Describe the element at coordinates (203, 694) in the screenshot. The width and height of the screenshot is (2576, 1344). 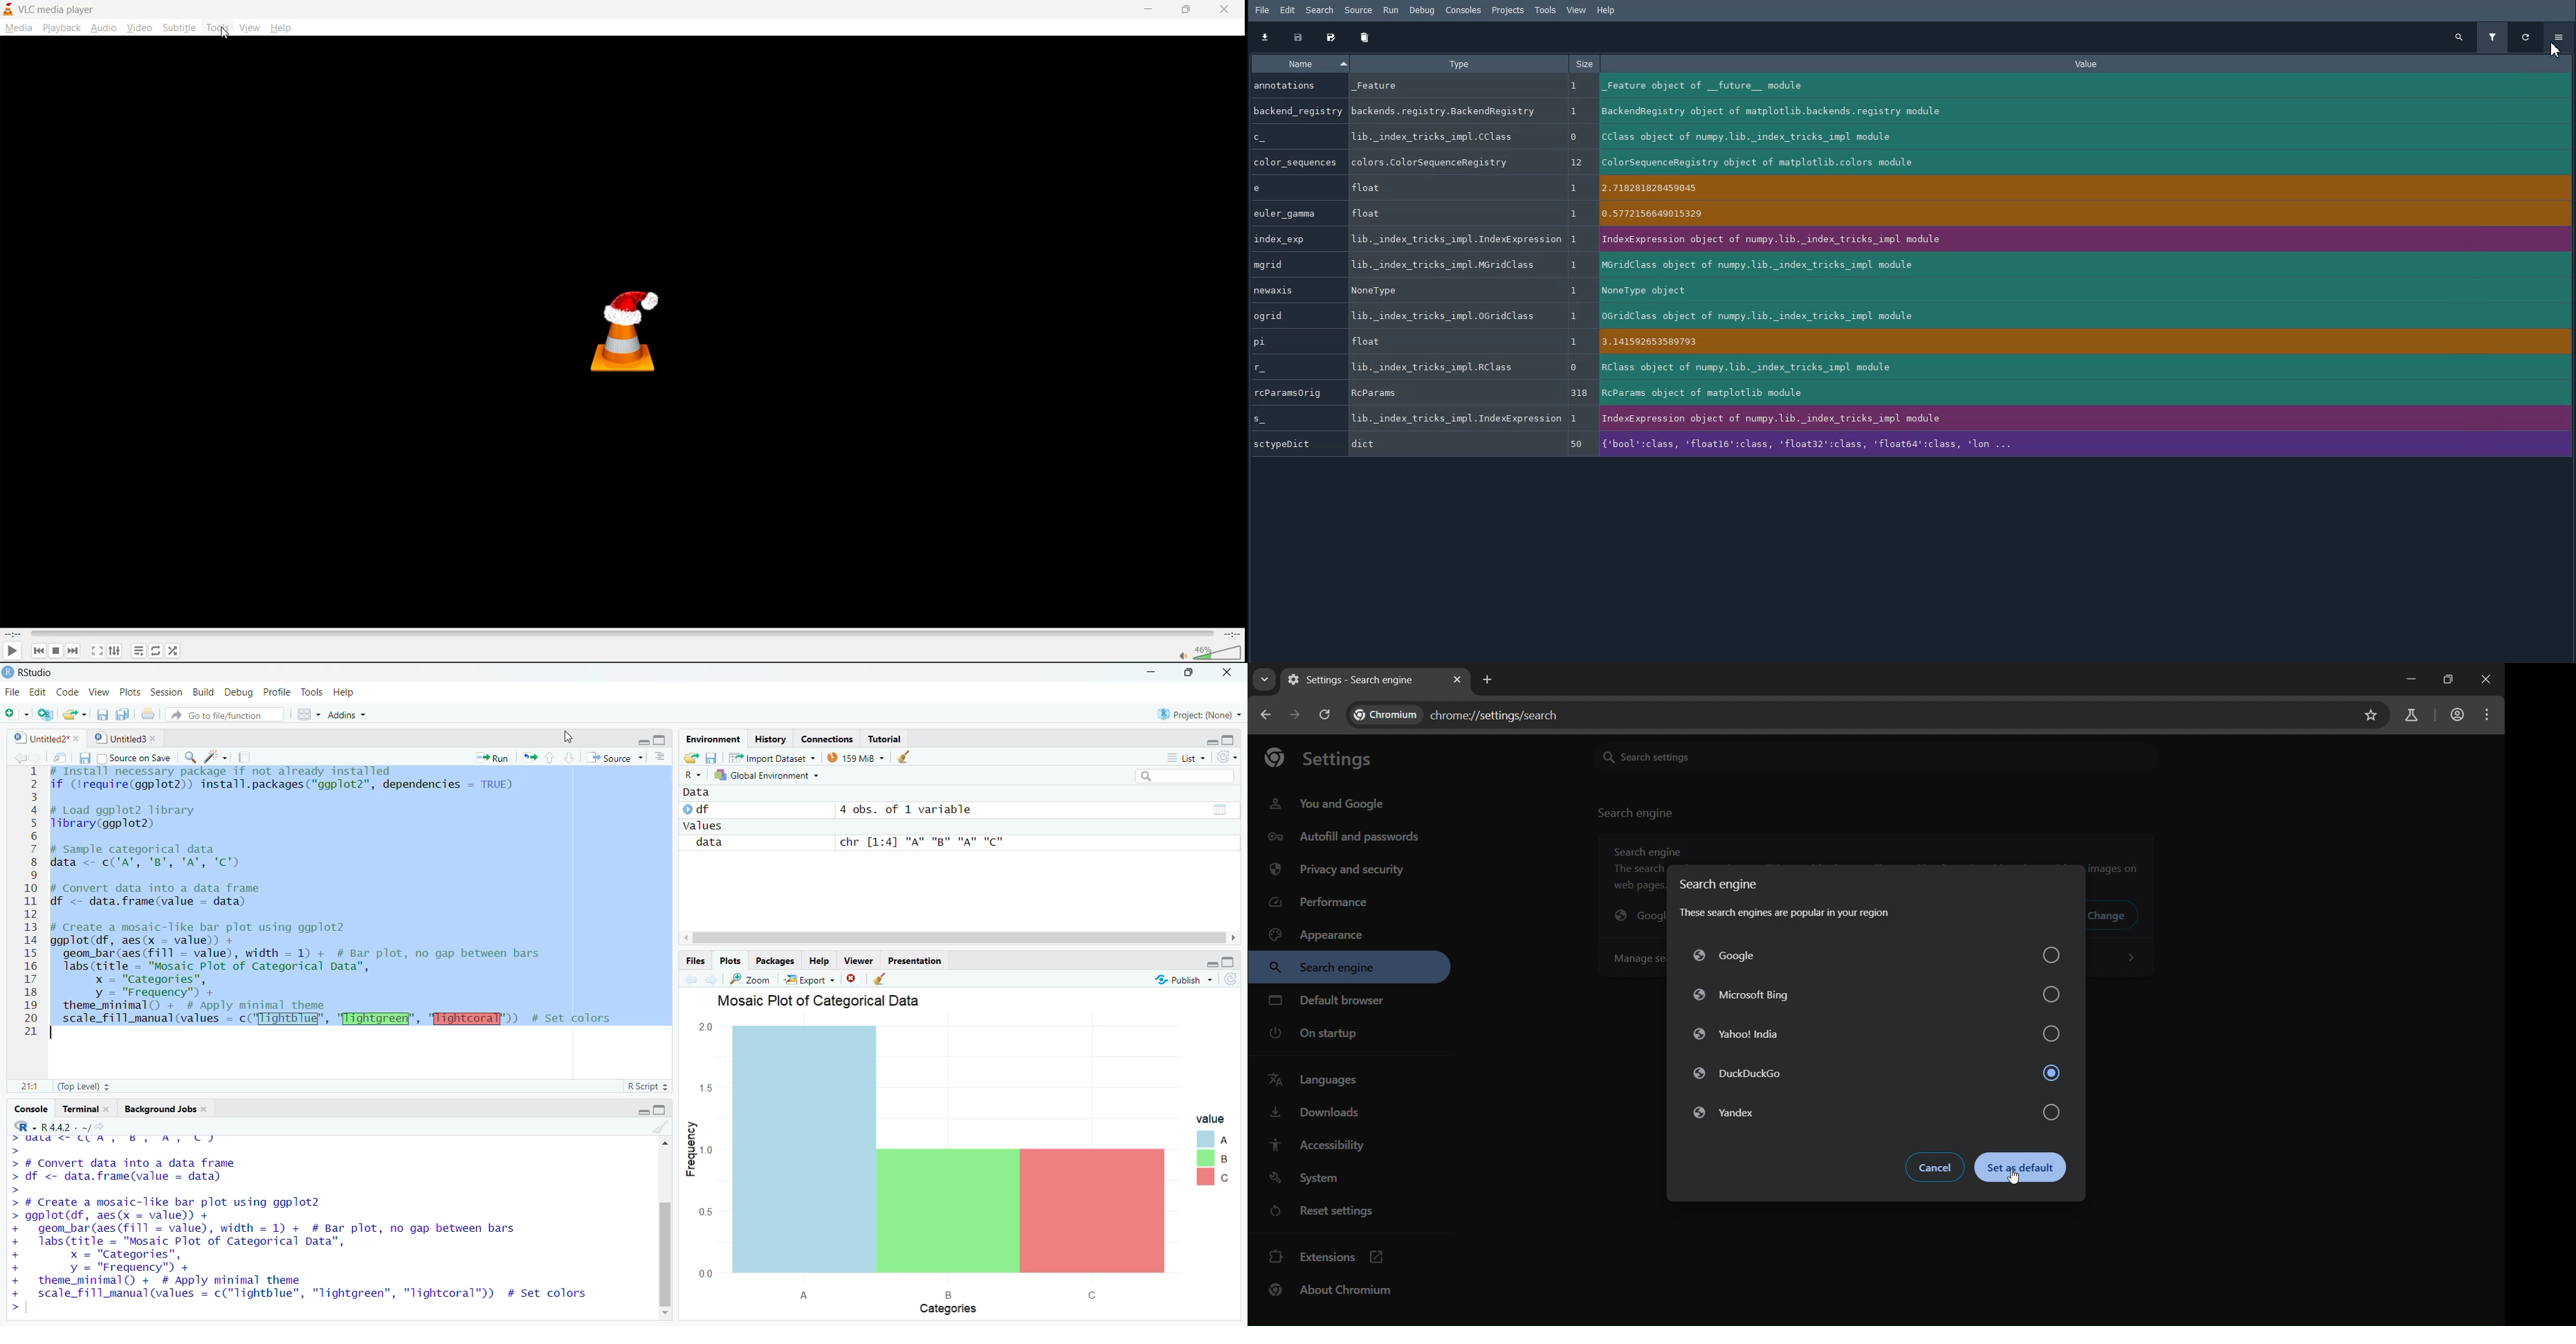
I see `Build` at that location.